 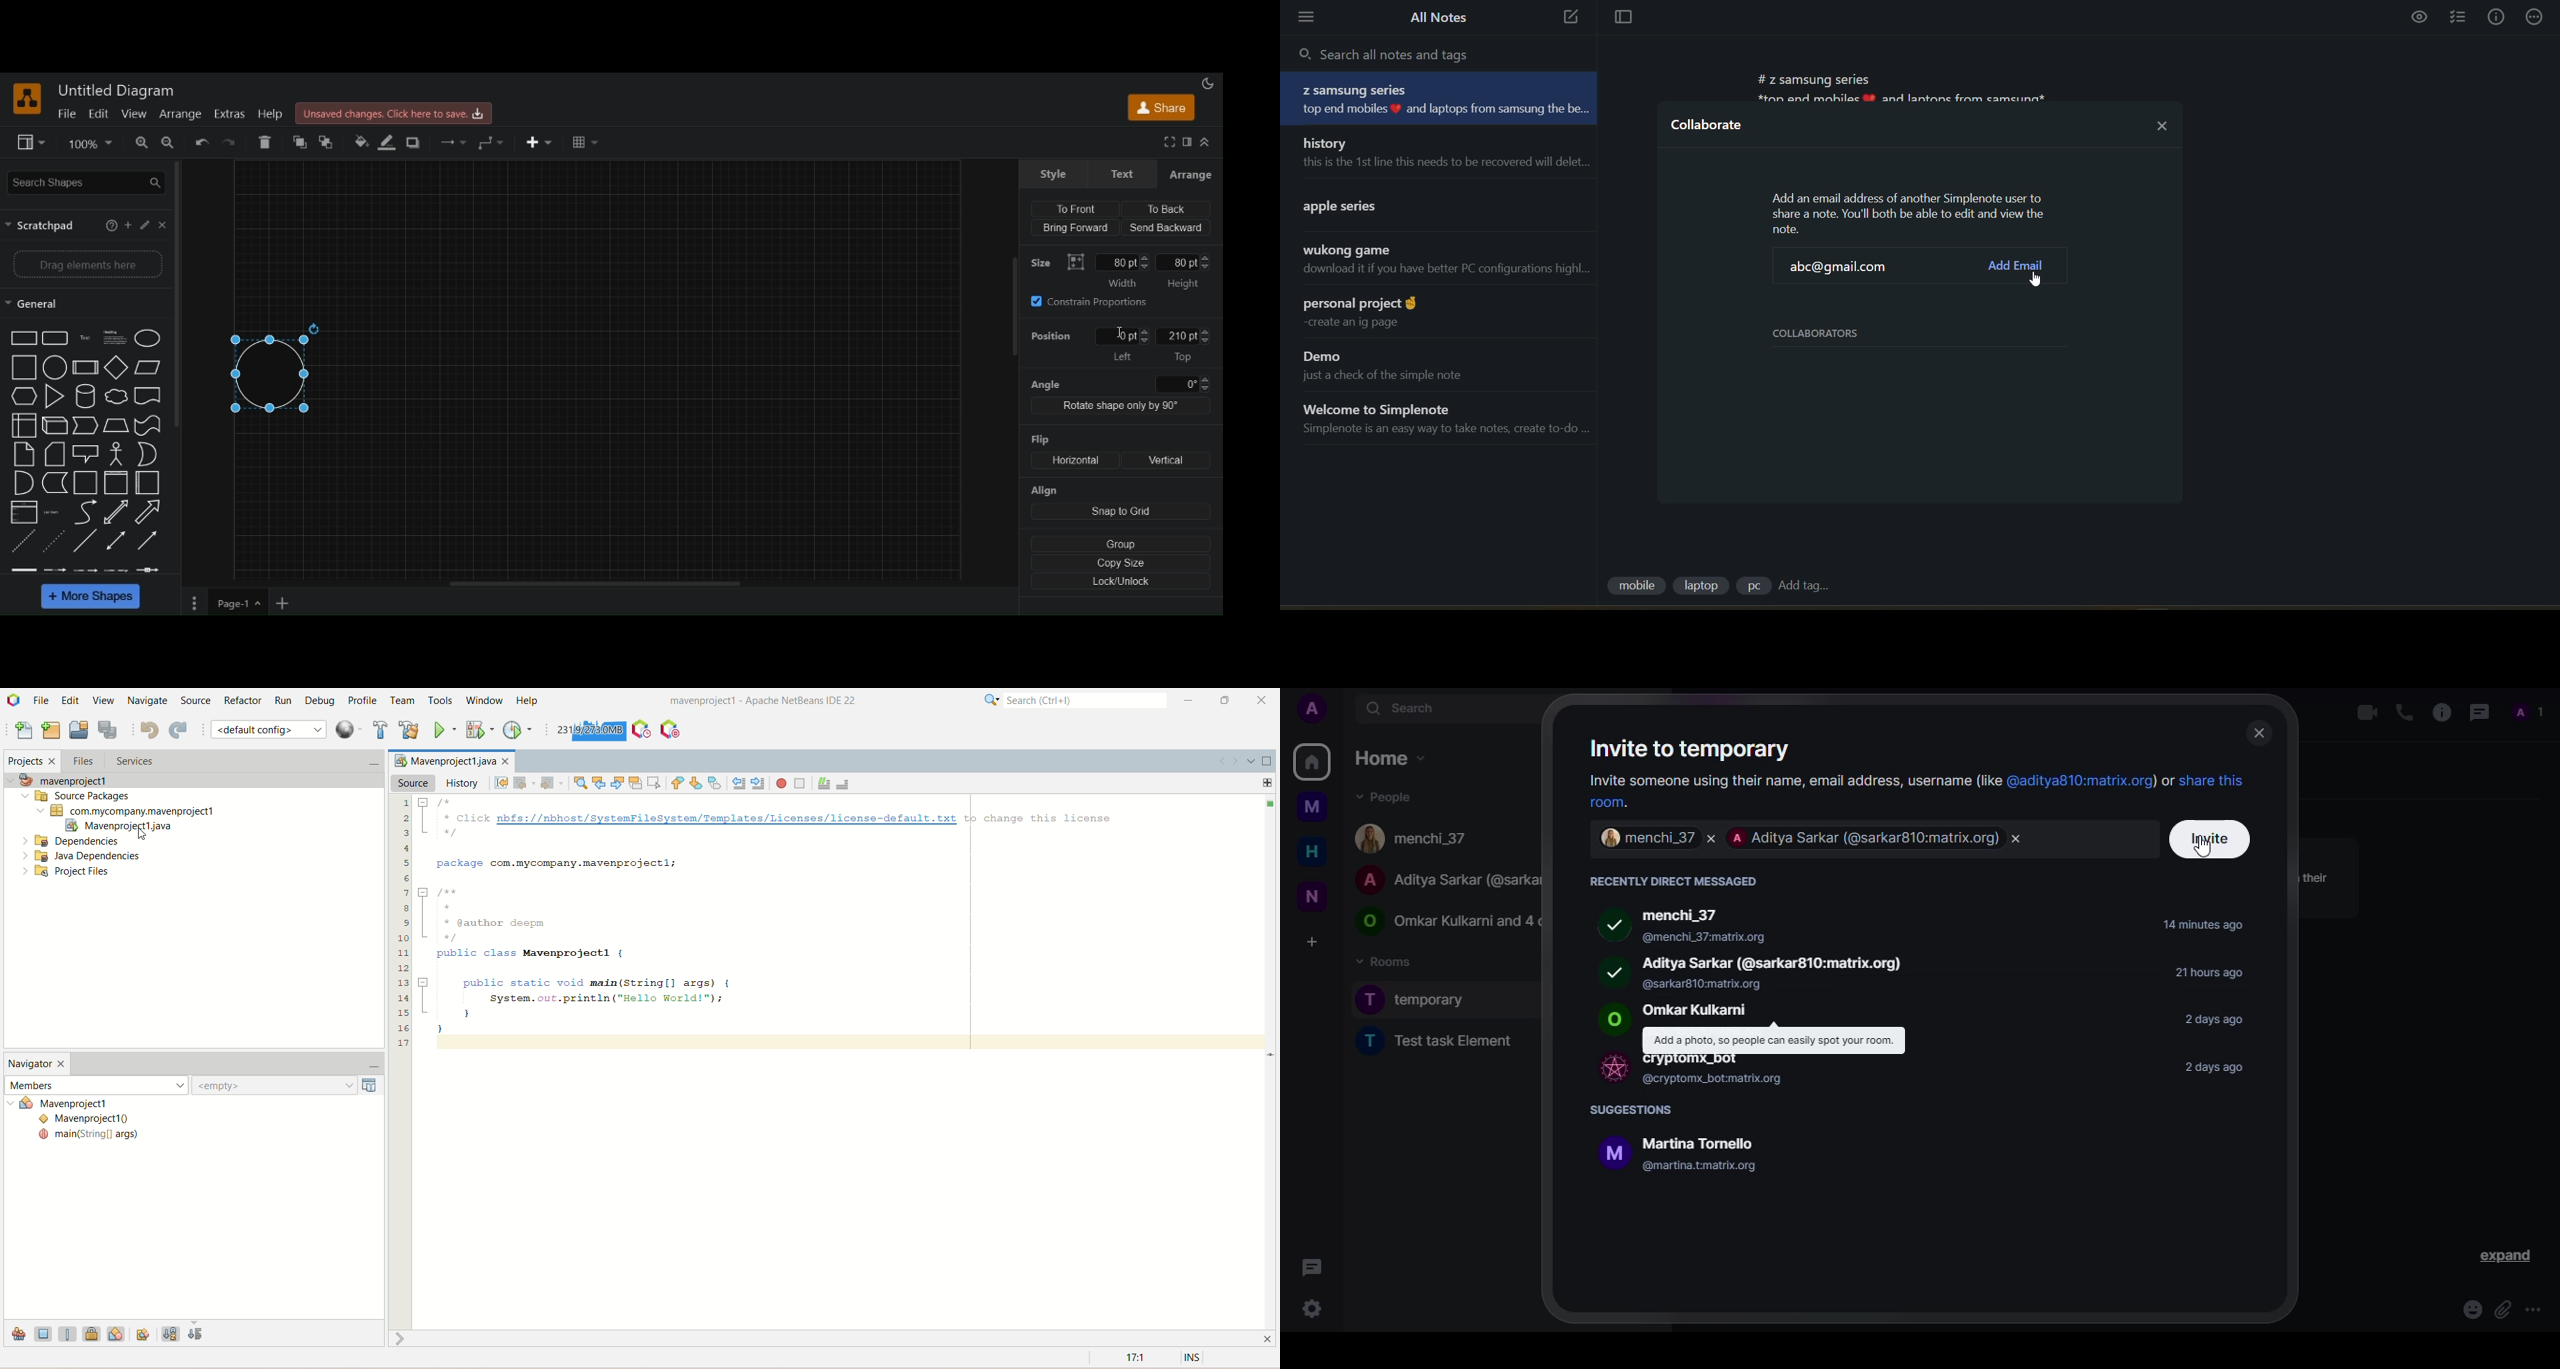 What do you see at coordinates (93, 598) in the screenshot?
I see `more shapes` at bounding box center [93, 598].